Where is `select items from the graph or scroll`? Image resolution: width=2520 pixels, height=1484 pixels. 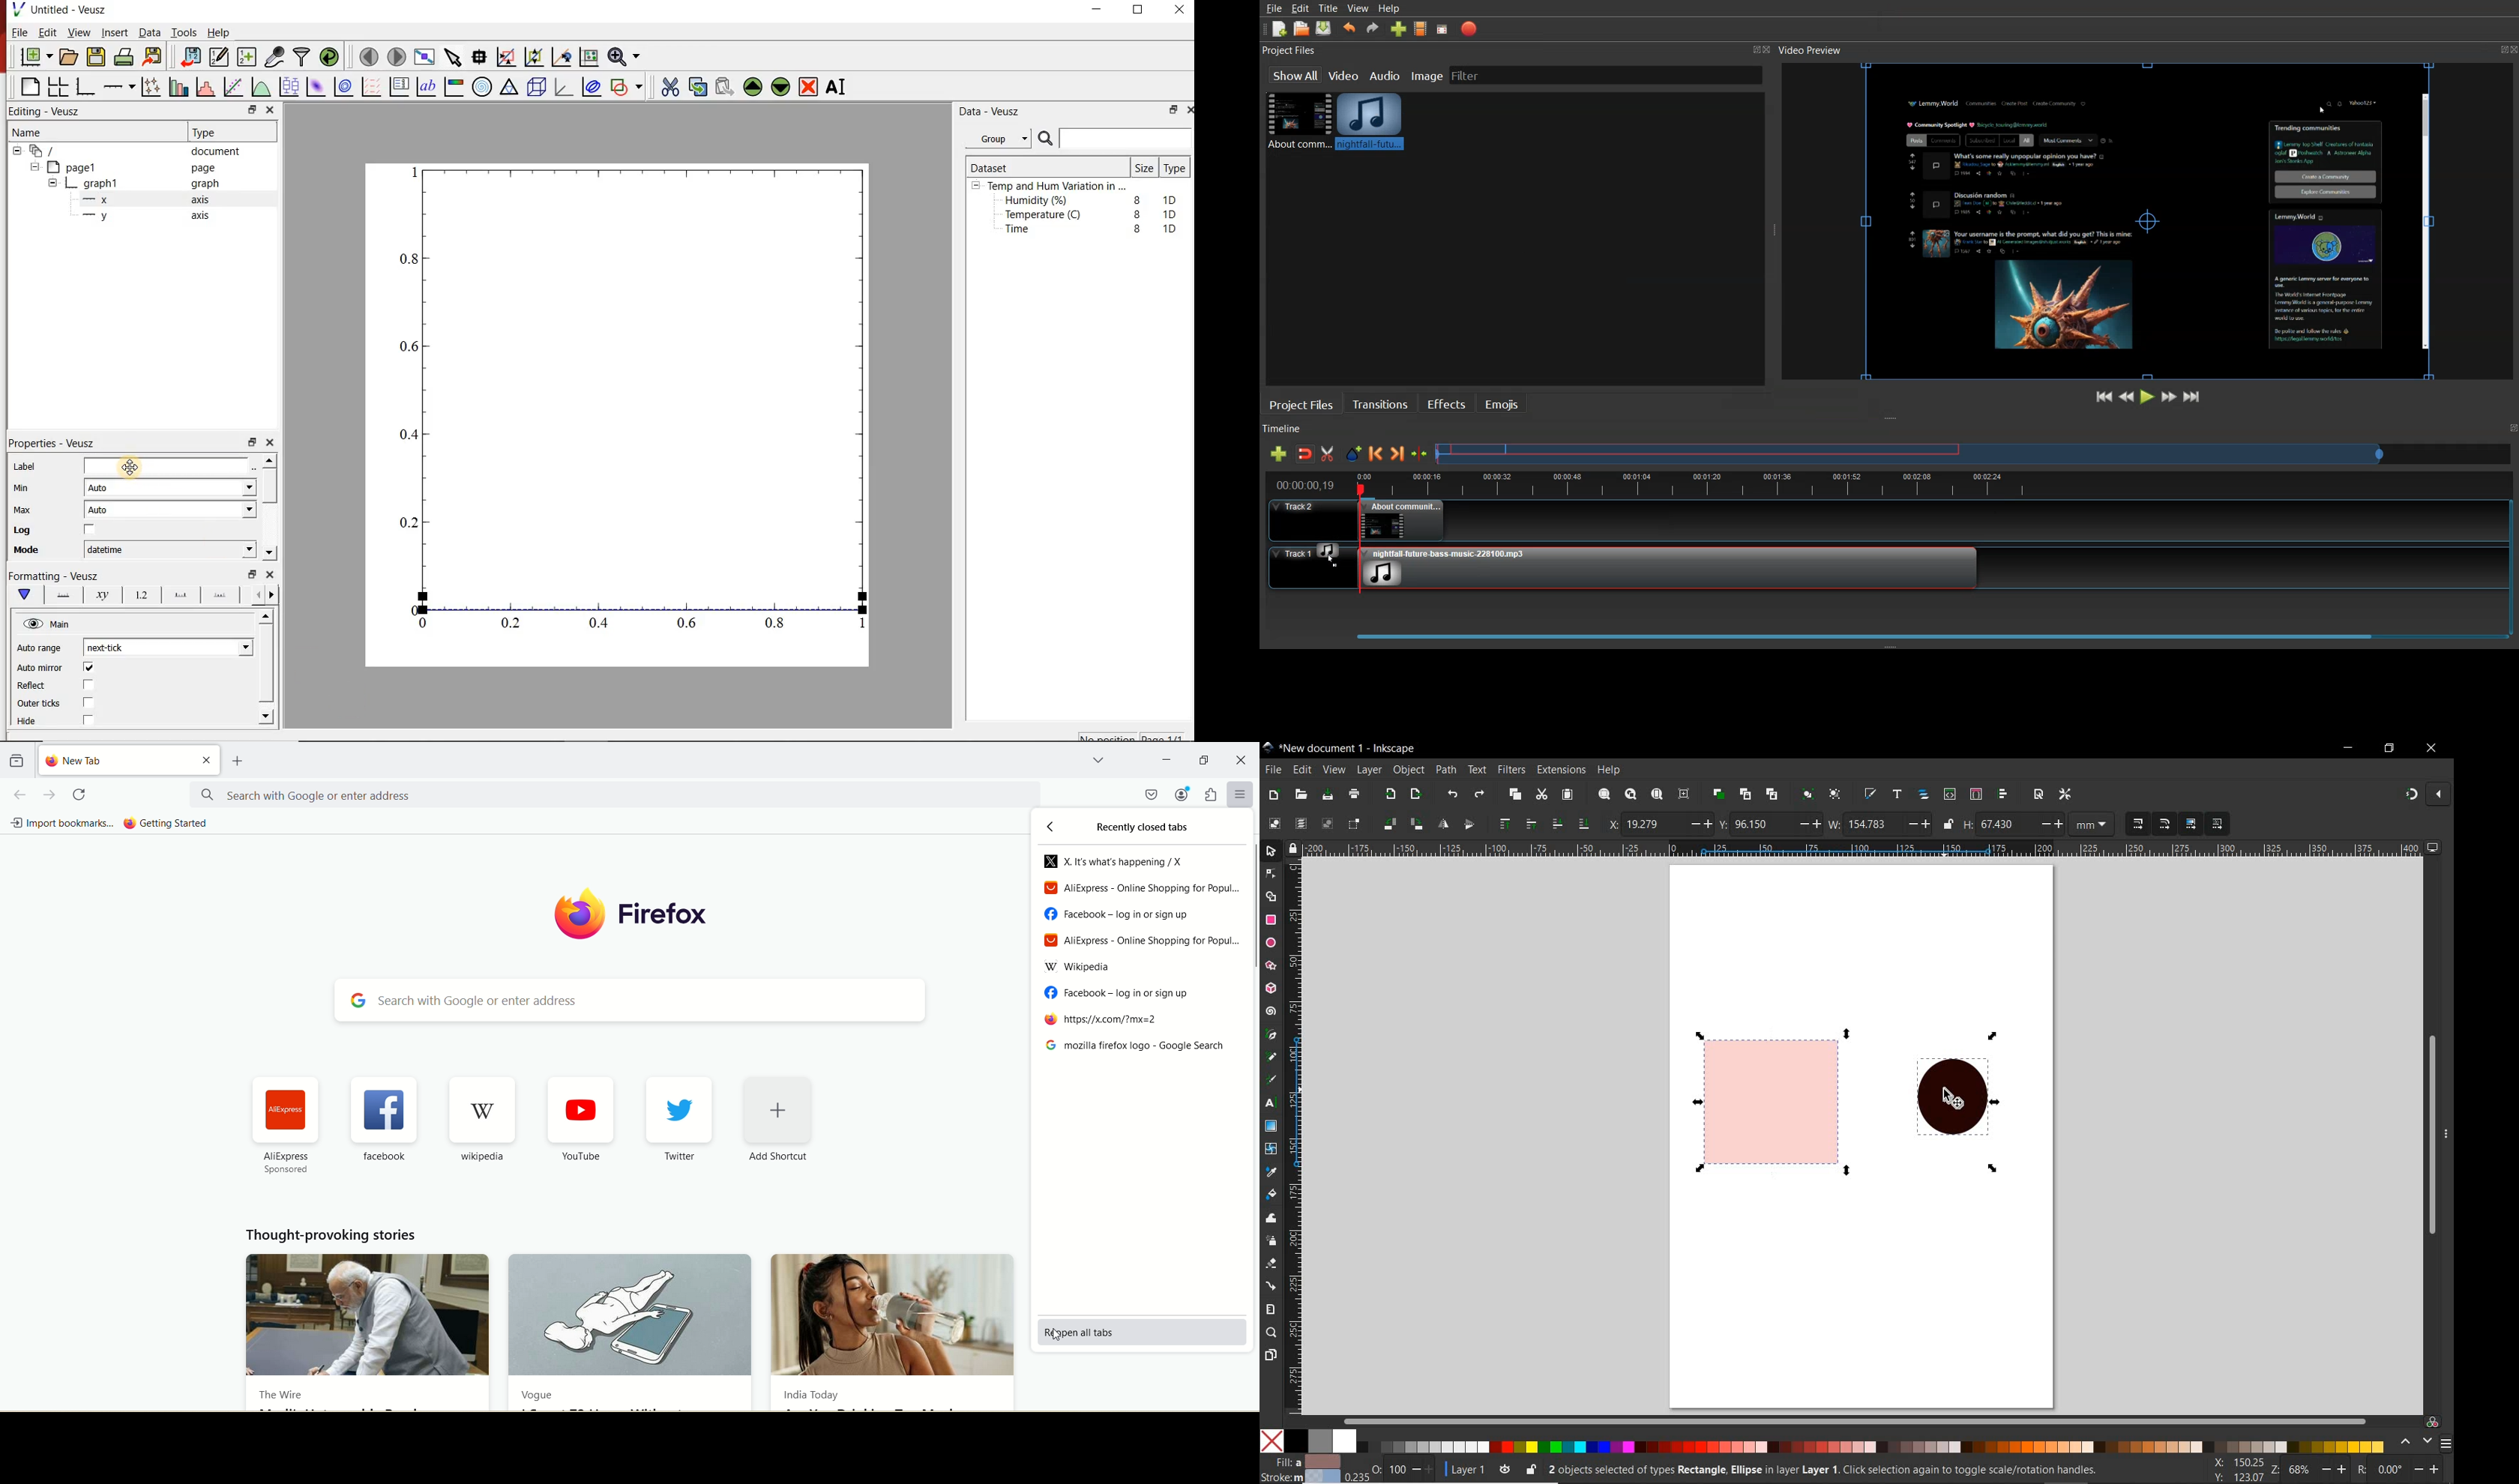 select items from the graph or scroll is located at coordinates (454, 59).